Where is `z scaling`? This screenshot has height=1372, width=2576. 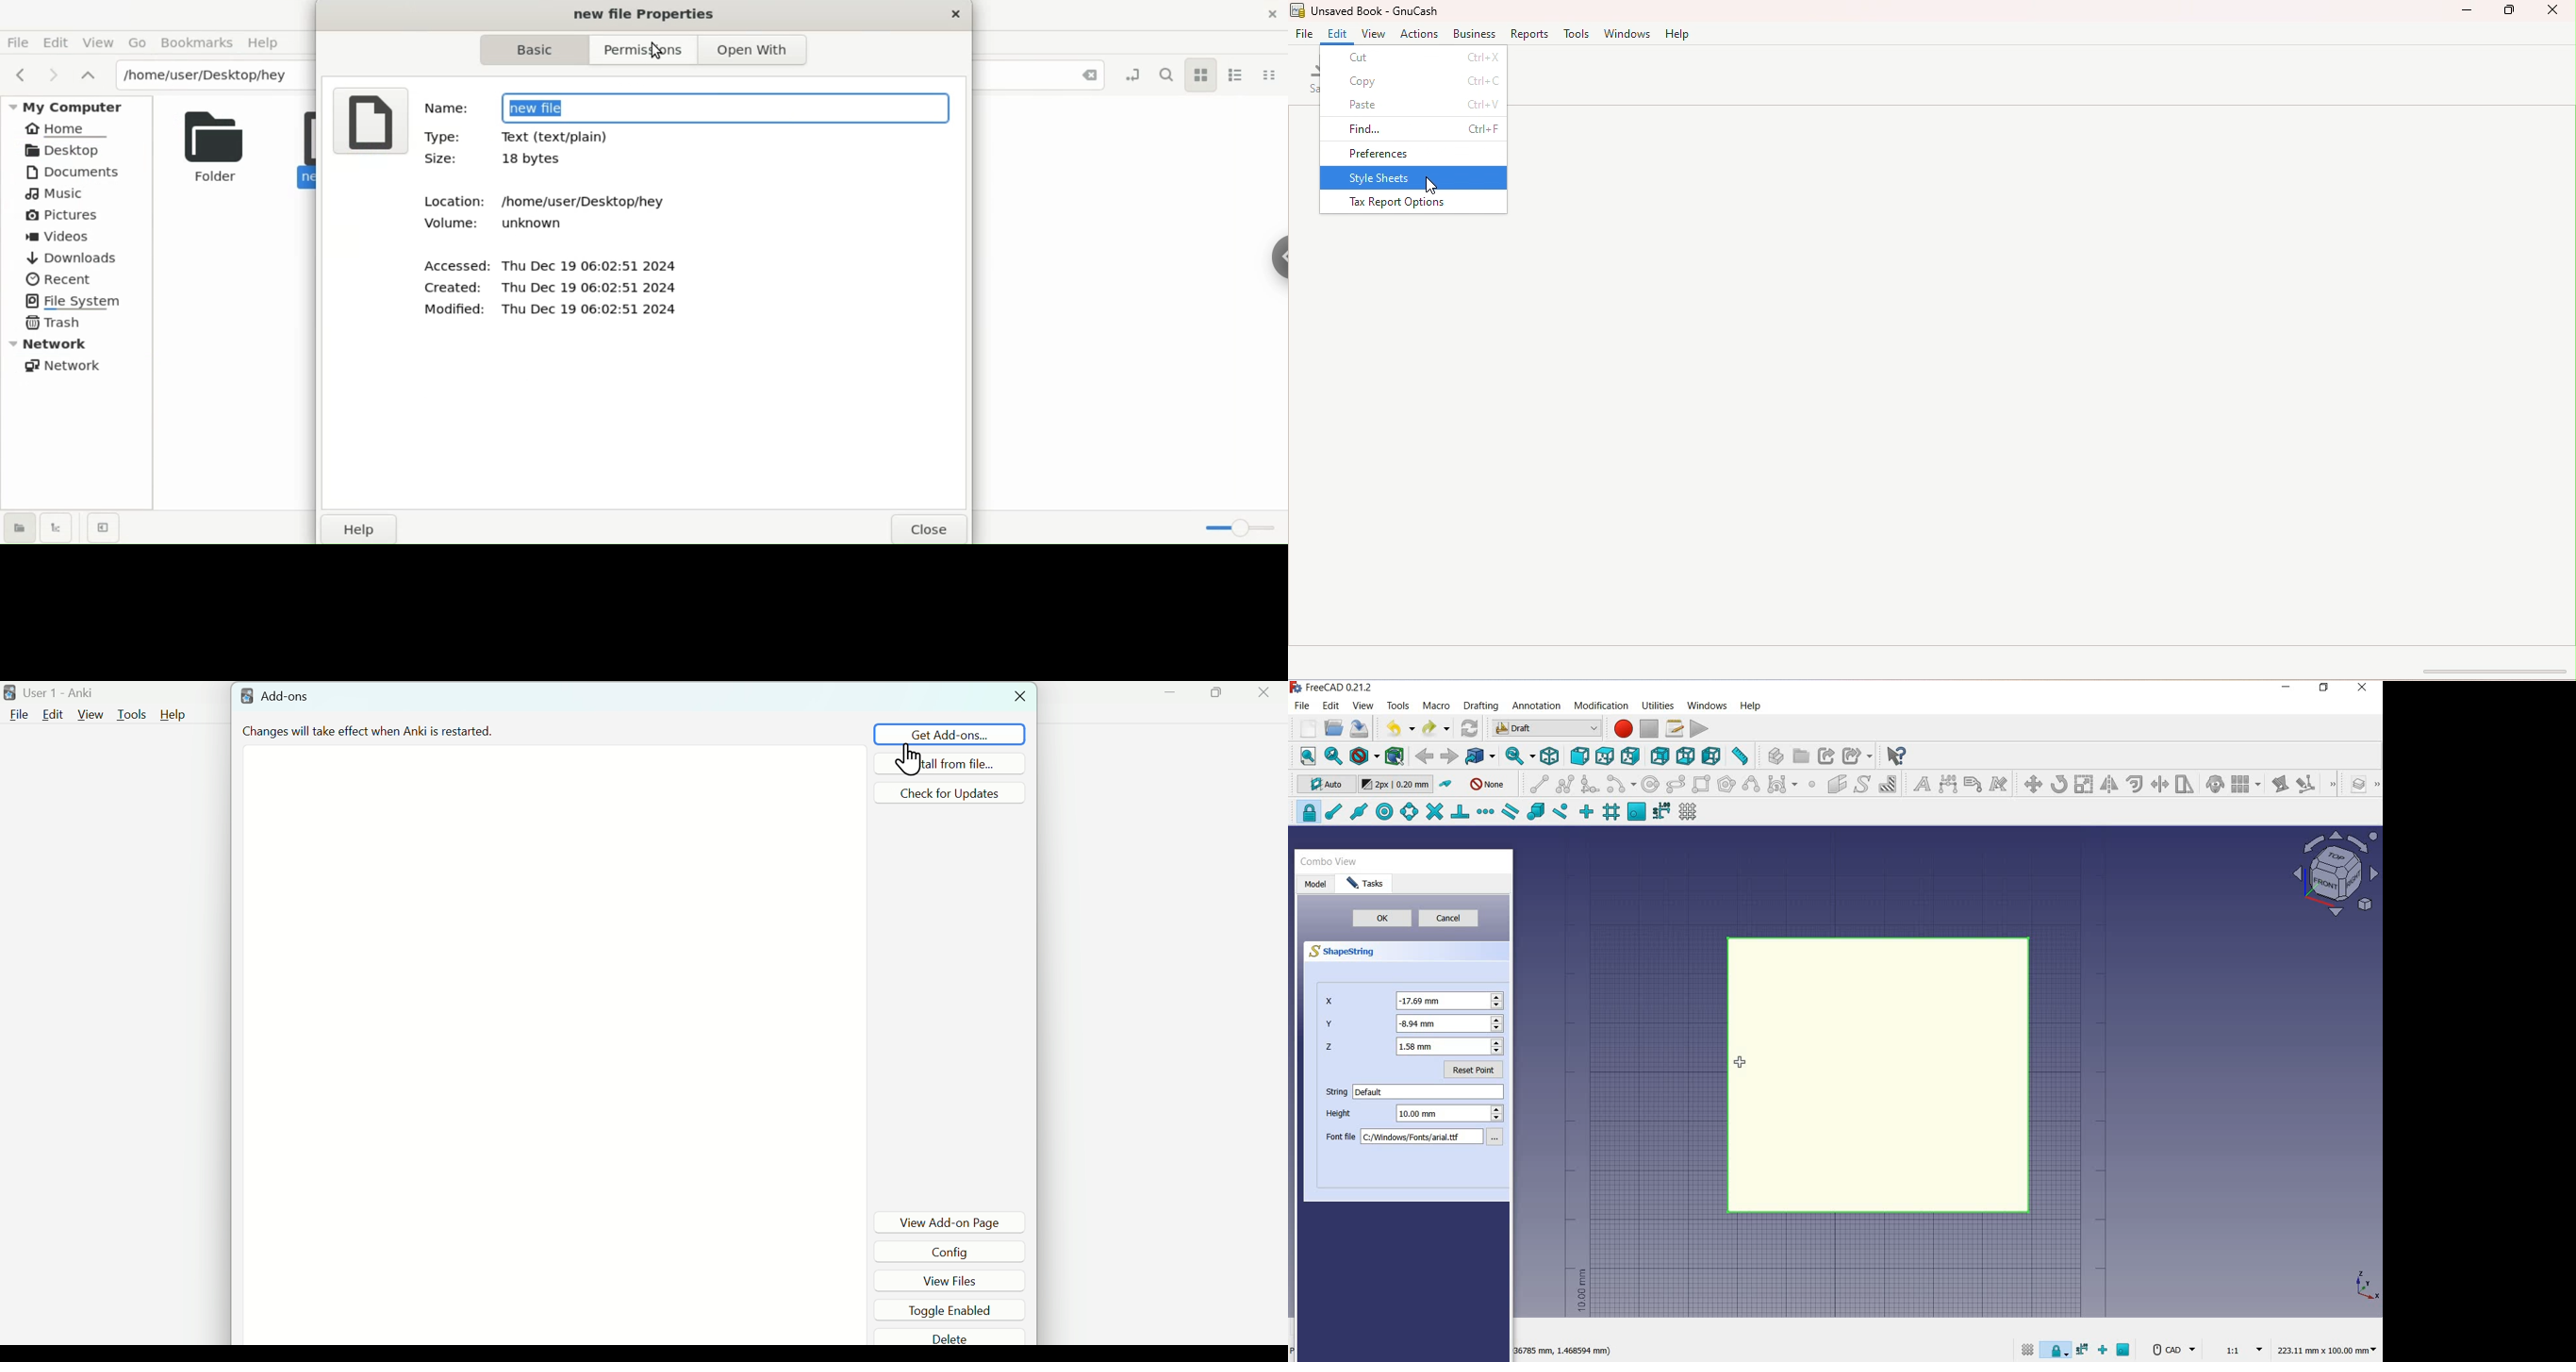 z scaling is located at coordinates (1413, 1048).